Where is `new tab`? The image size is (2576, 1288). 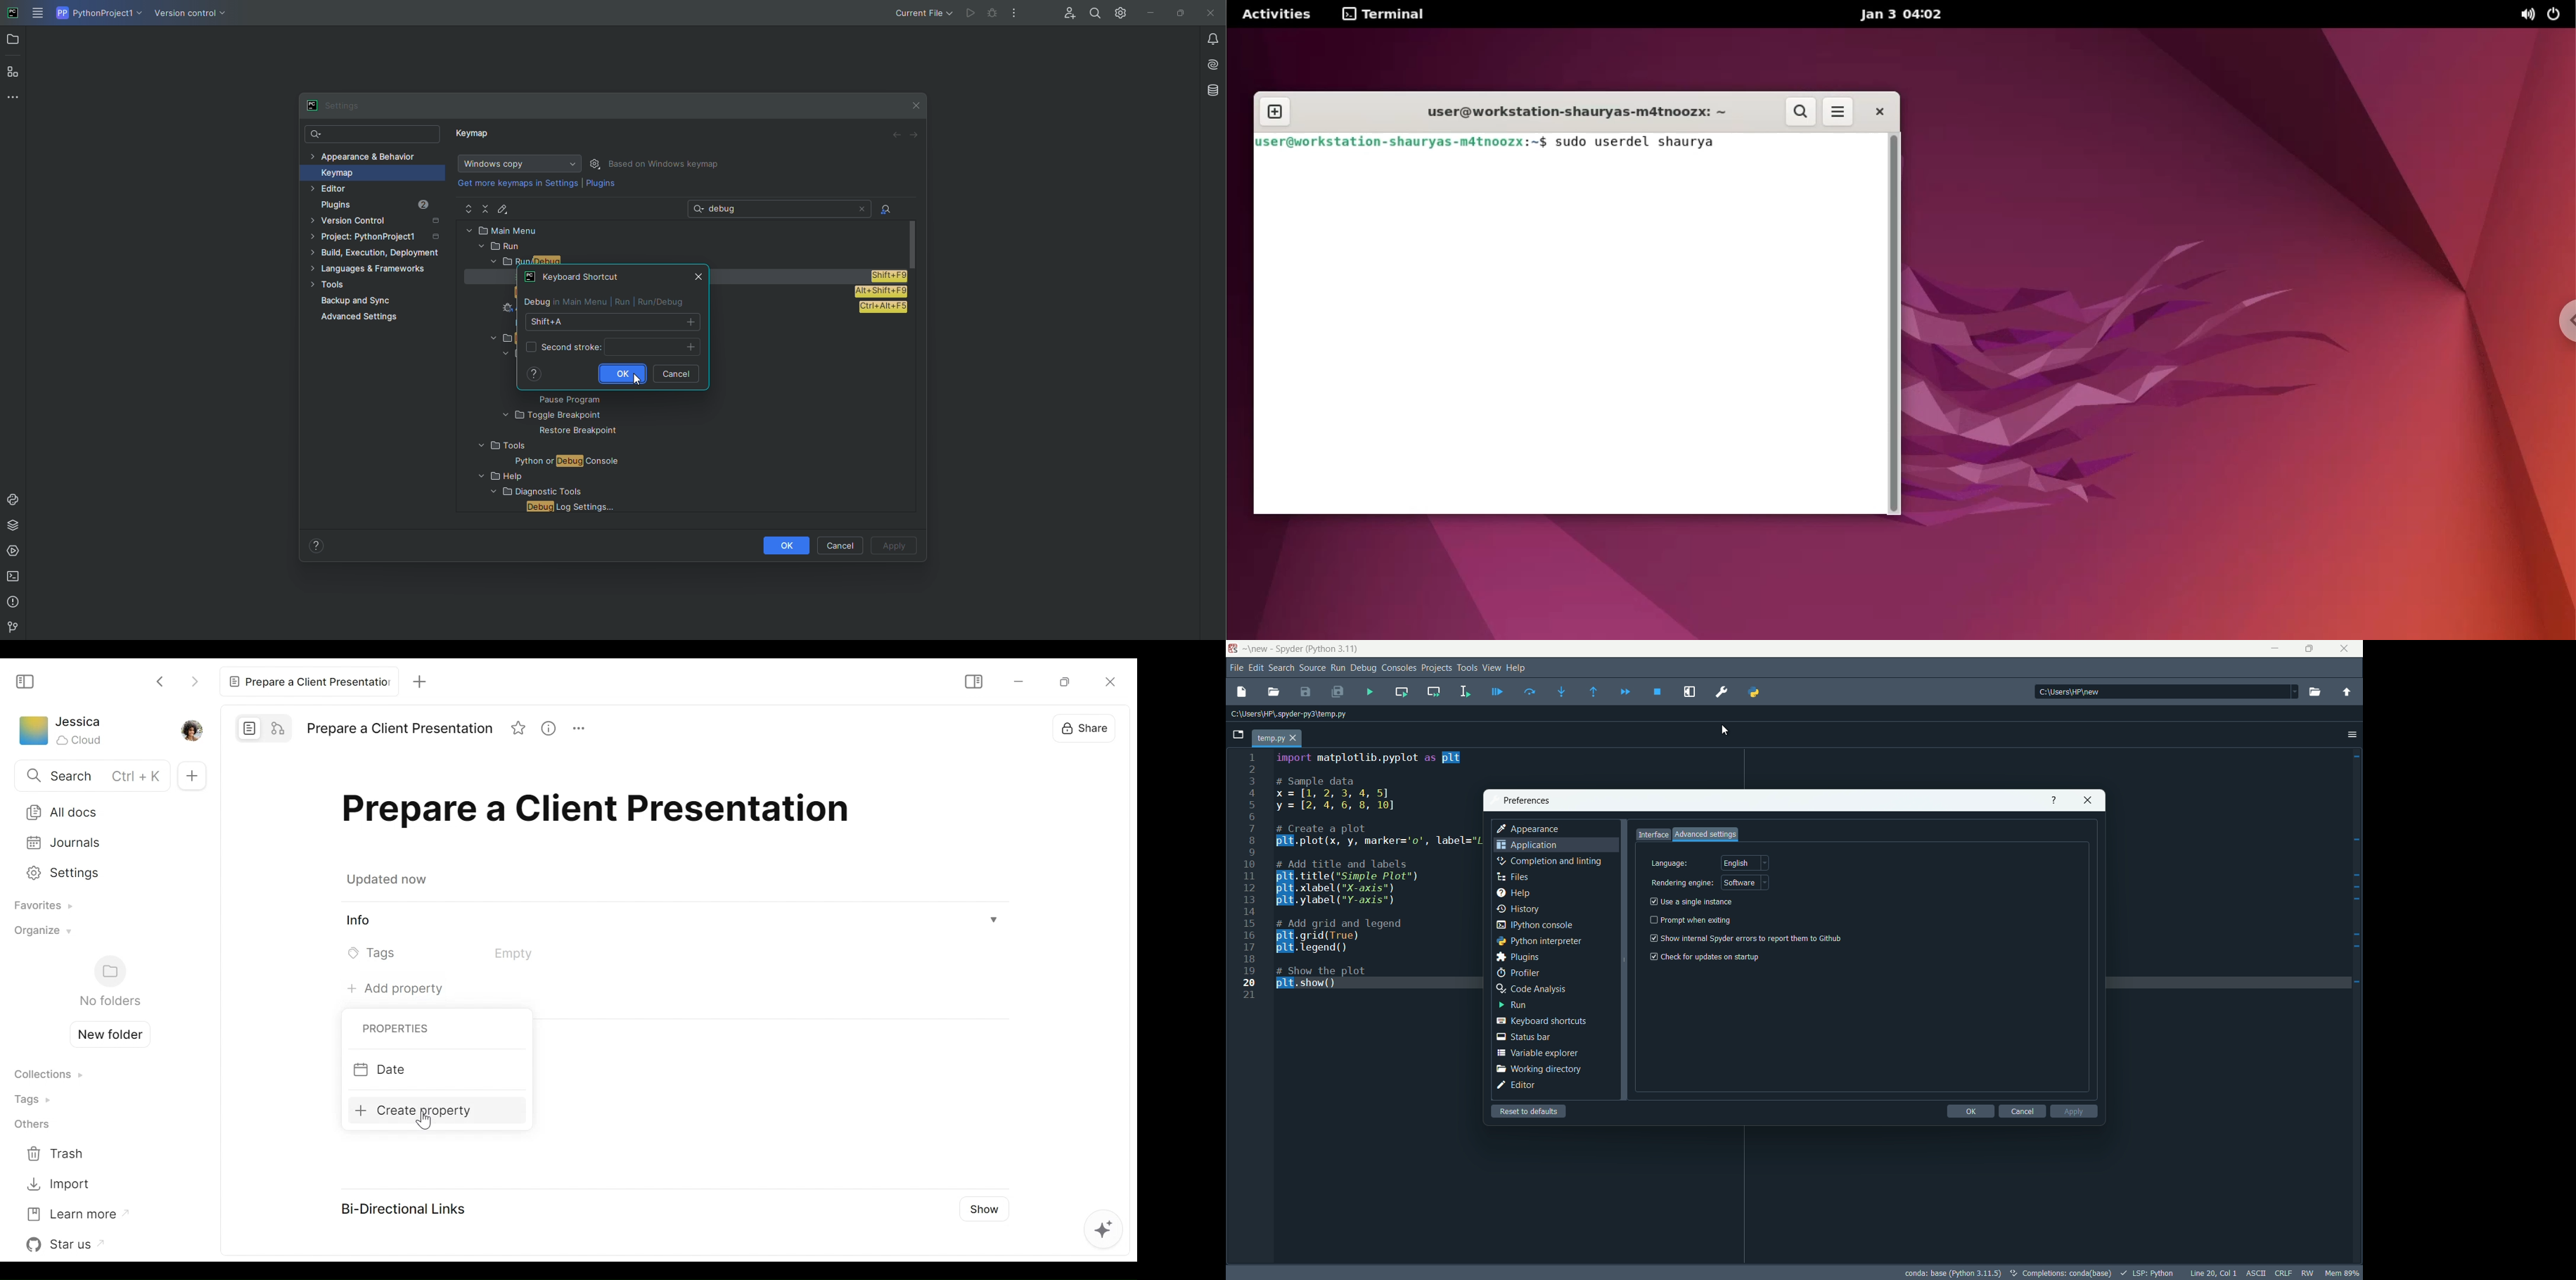 new tab is located at coordinates (1276, 113).